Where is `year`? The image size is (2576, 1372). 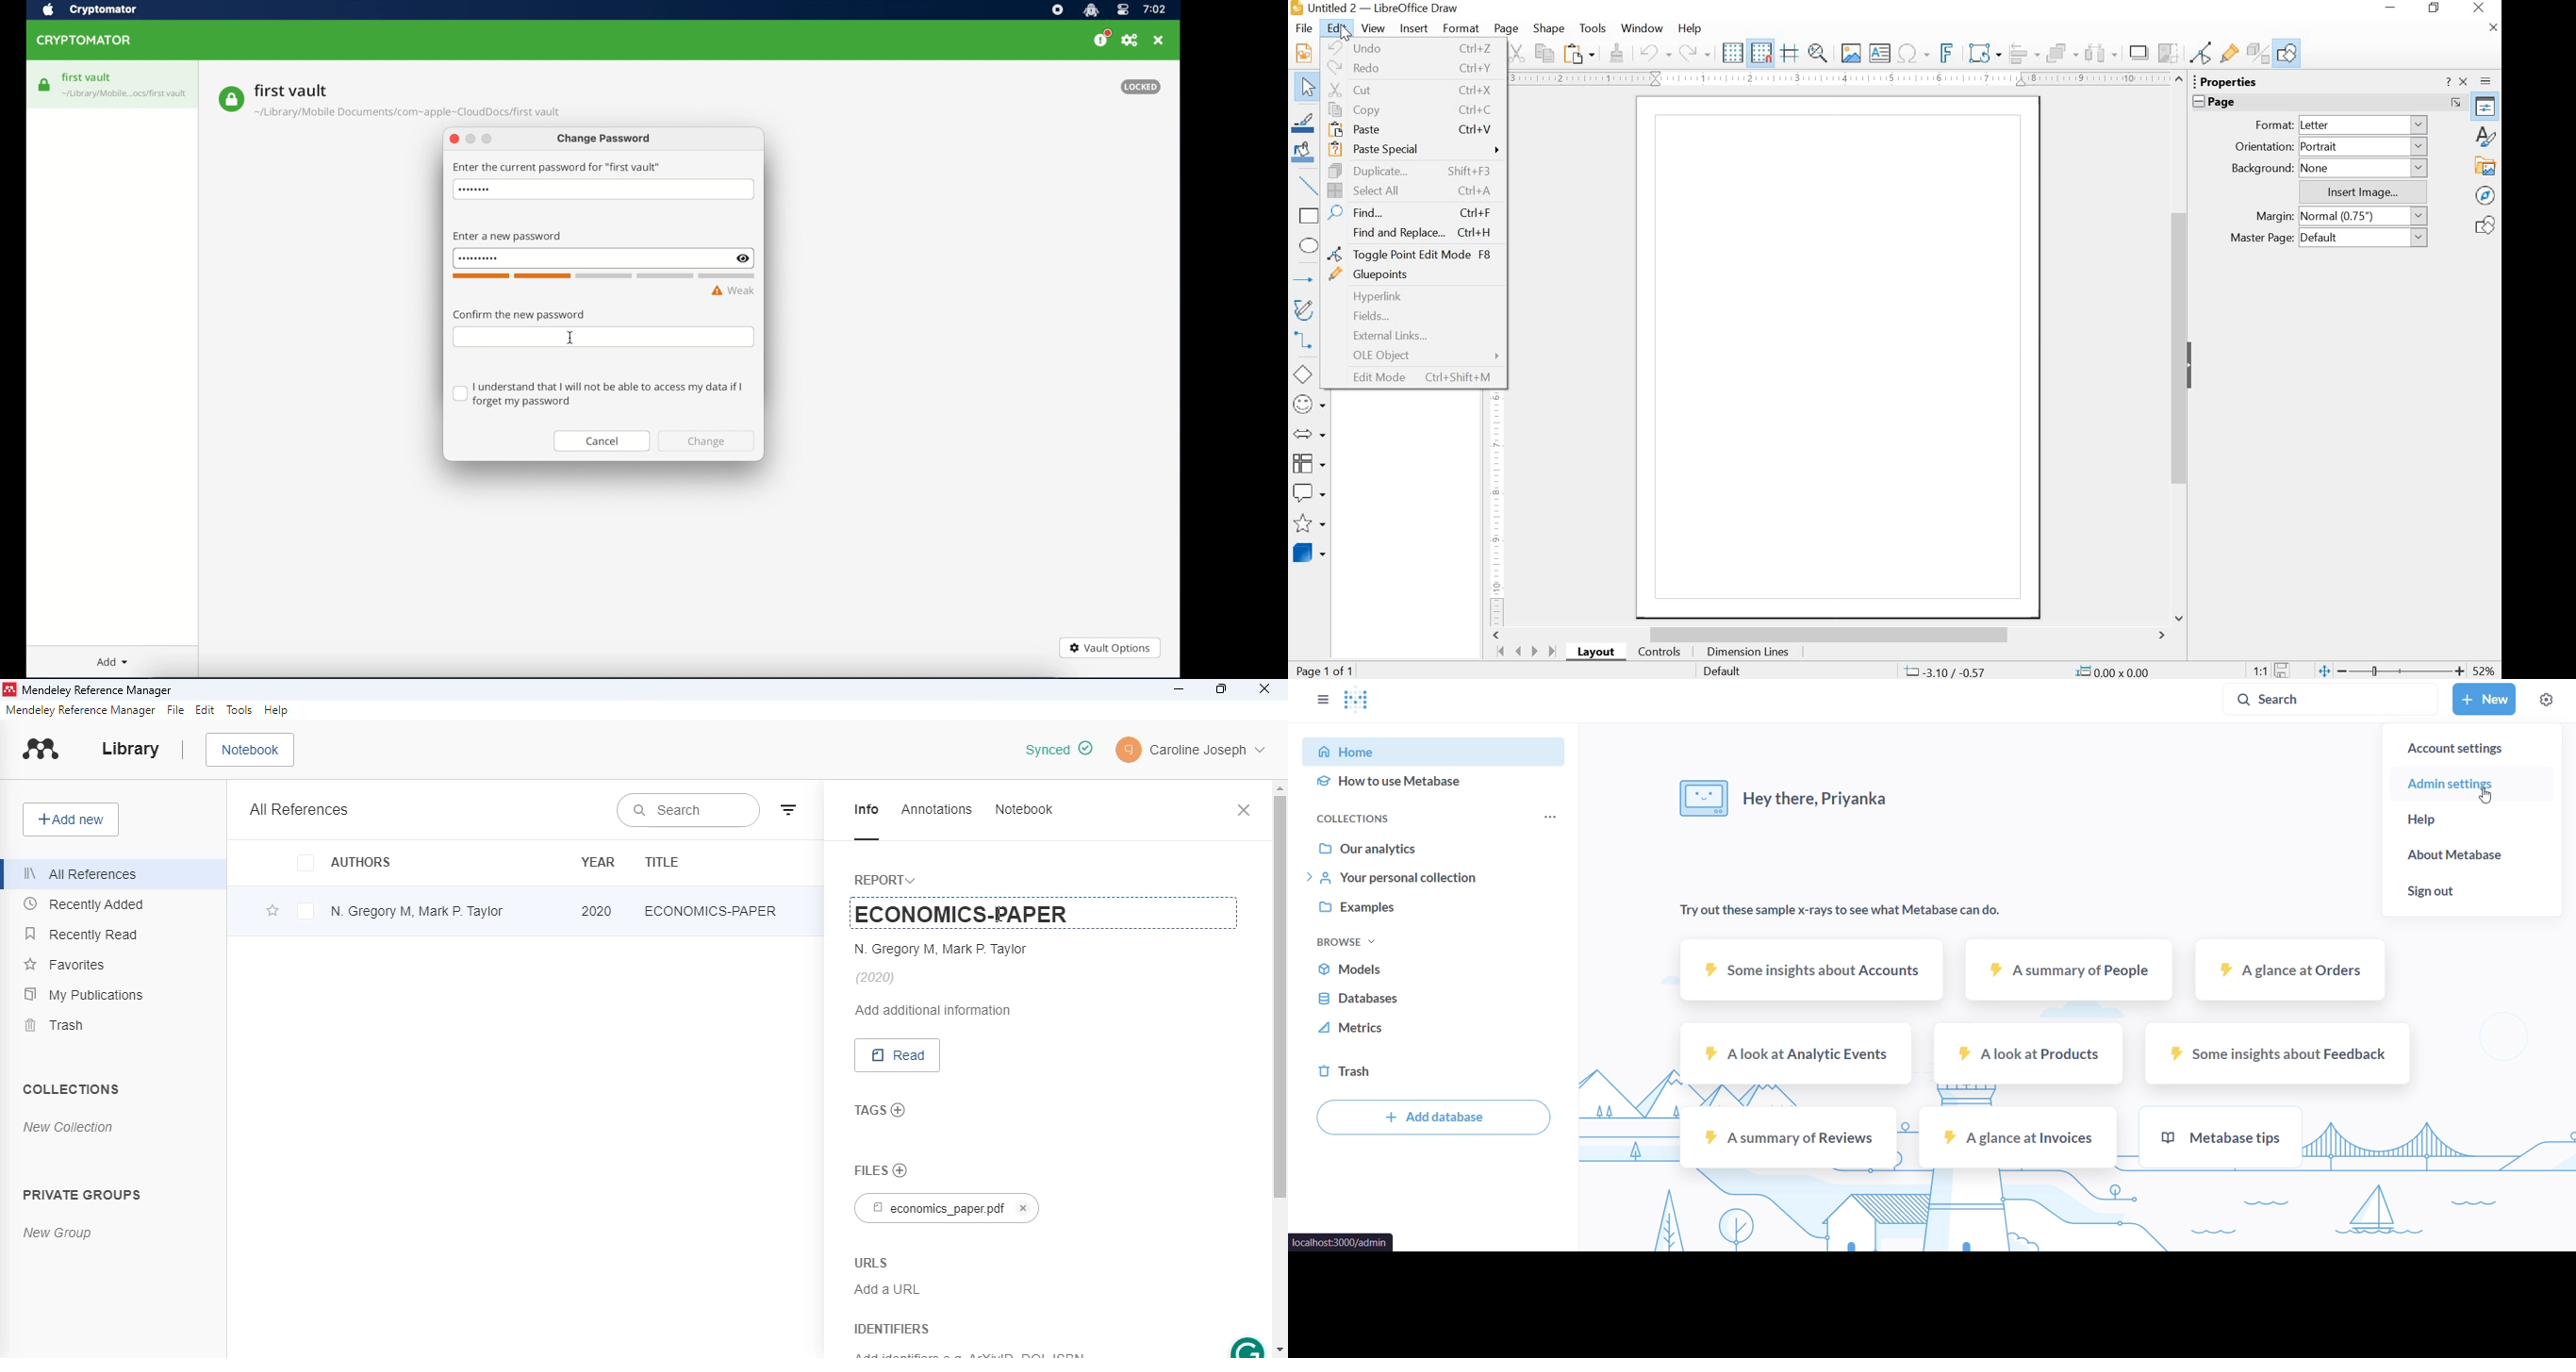
year is located at coordinates (598, 861).